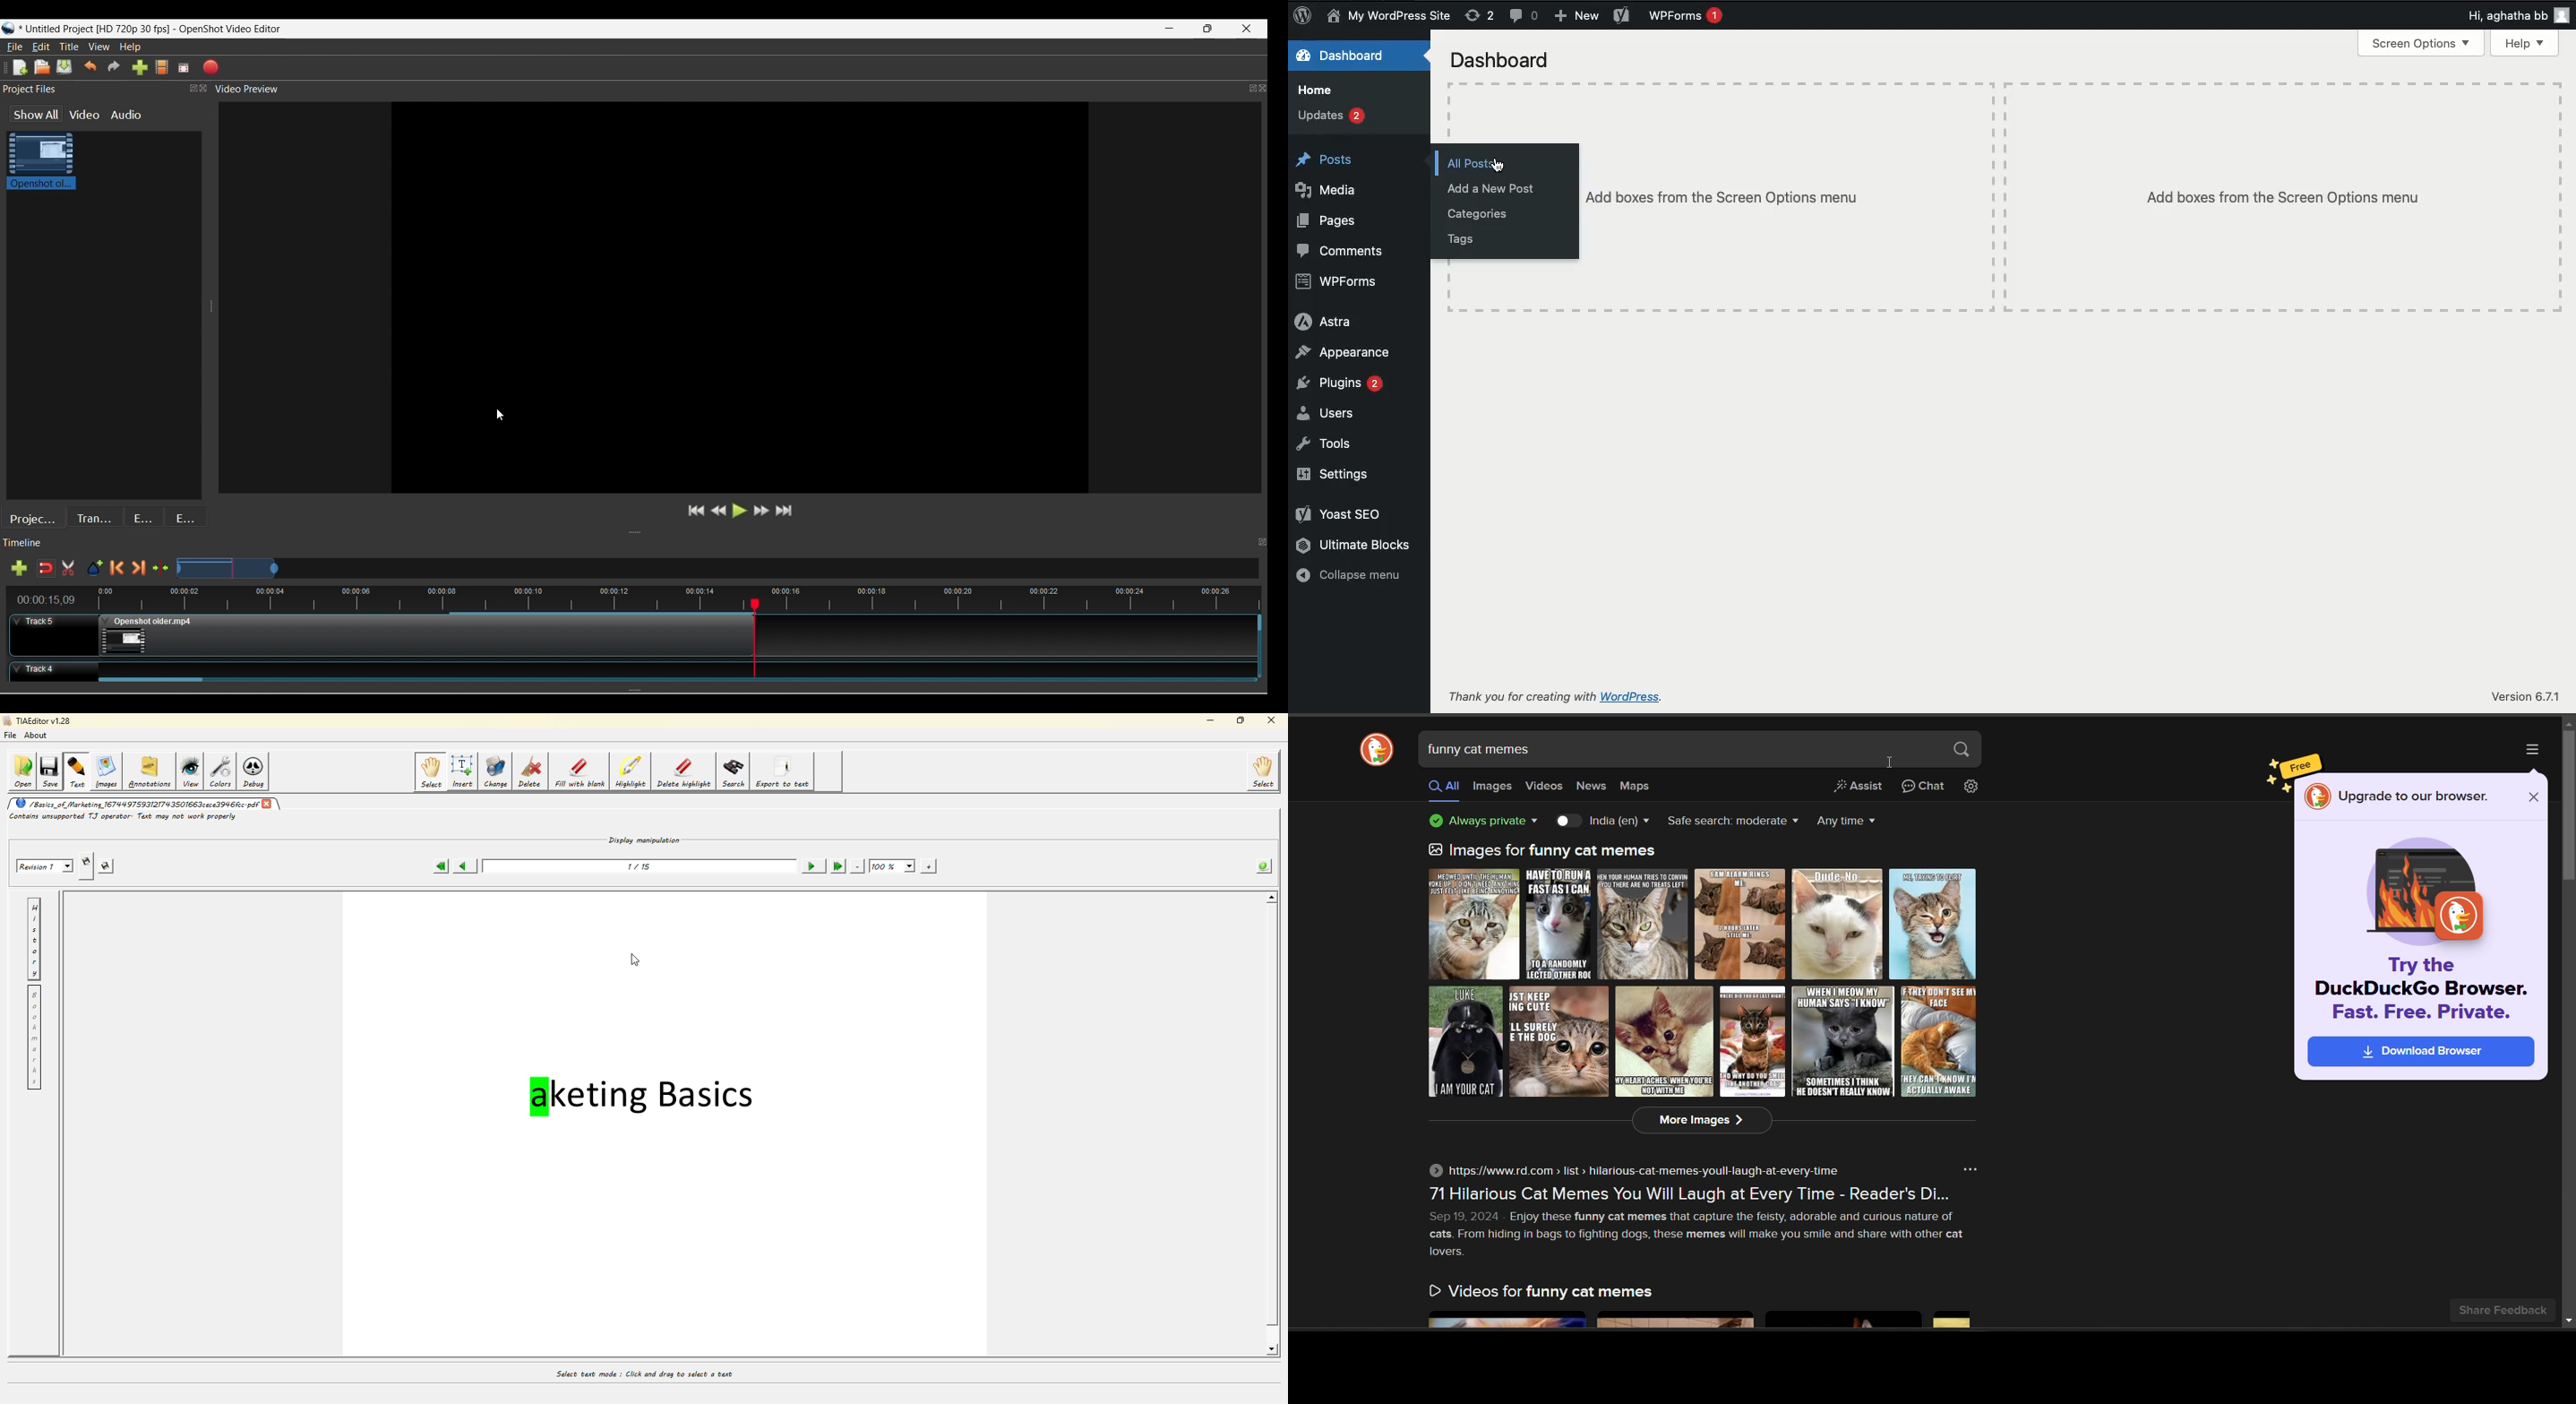  What do you see at coordinates (1333, 474) in the screenshot?
I see `Settings` at bounding box center [1333, 474].